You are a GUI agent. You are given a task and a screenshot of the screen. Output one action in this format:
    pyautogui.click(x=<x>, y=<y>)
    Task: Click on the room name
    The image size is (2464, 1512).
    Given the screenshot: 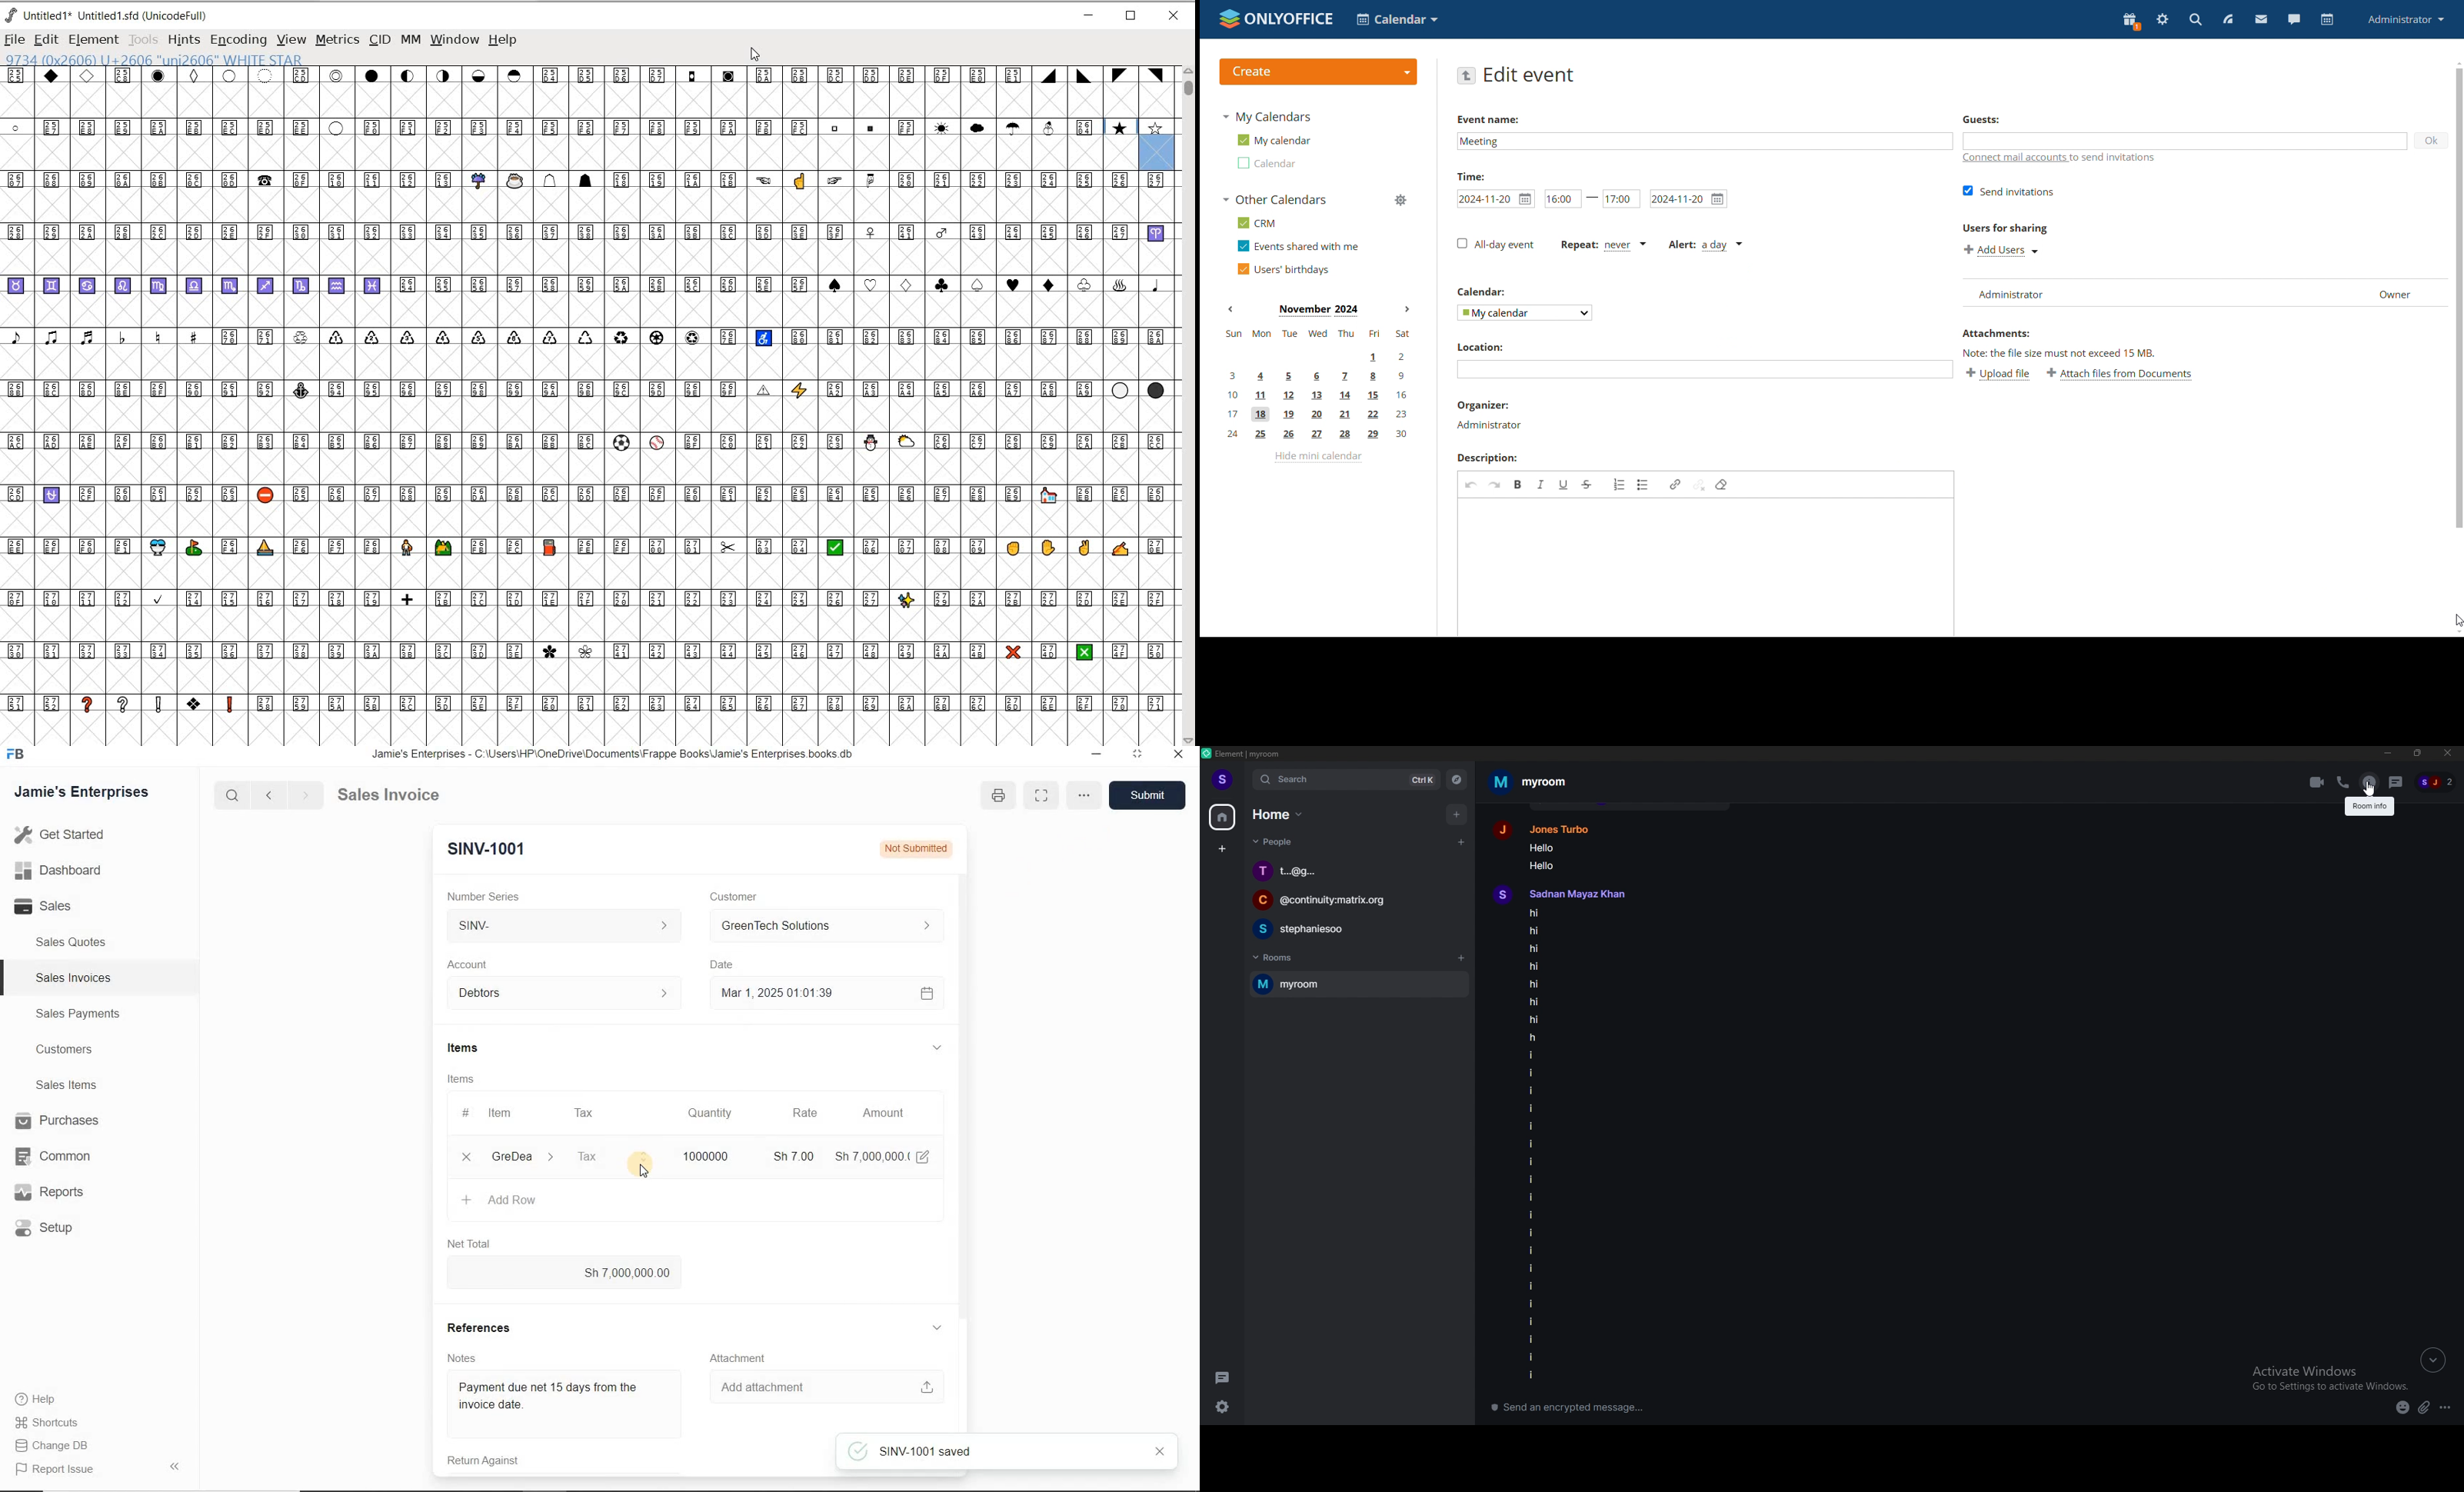 What is the action you would take?
    pyautogui.click(x=1532, y=782)
    